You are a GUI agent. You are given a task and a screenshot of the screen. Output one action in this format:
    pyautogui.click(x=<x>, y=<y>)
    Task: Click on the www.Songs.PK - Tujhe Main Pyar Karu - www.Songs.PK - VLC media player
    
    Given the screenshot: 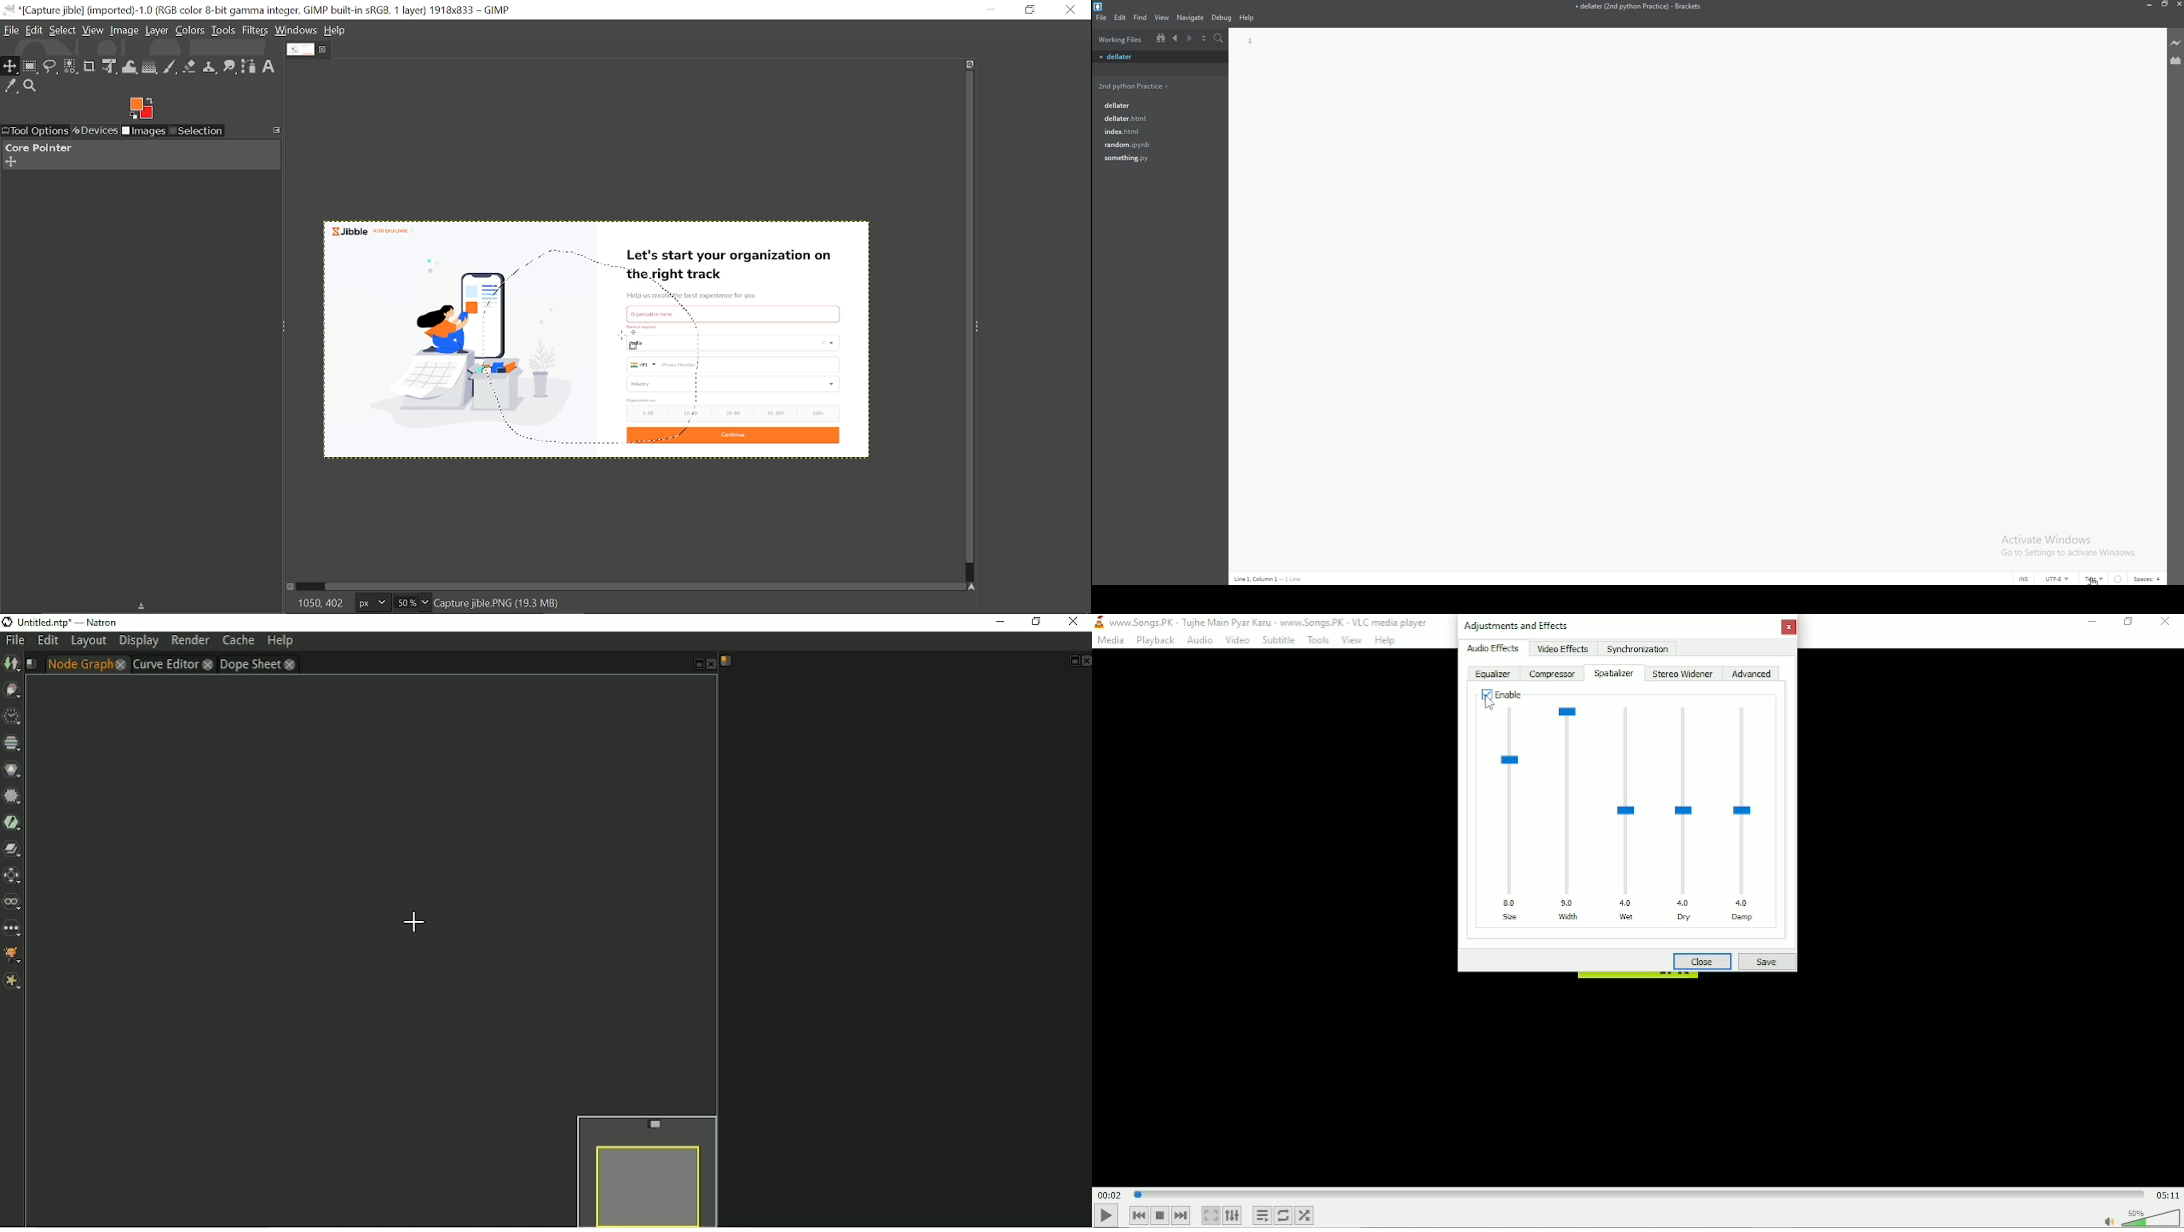 What is the action you would take?
    pyautogui.click(x=1263, y=622)
    